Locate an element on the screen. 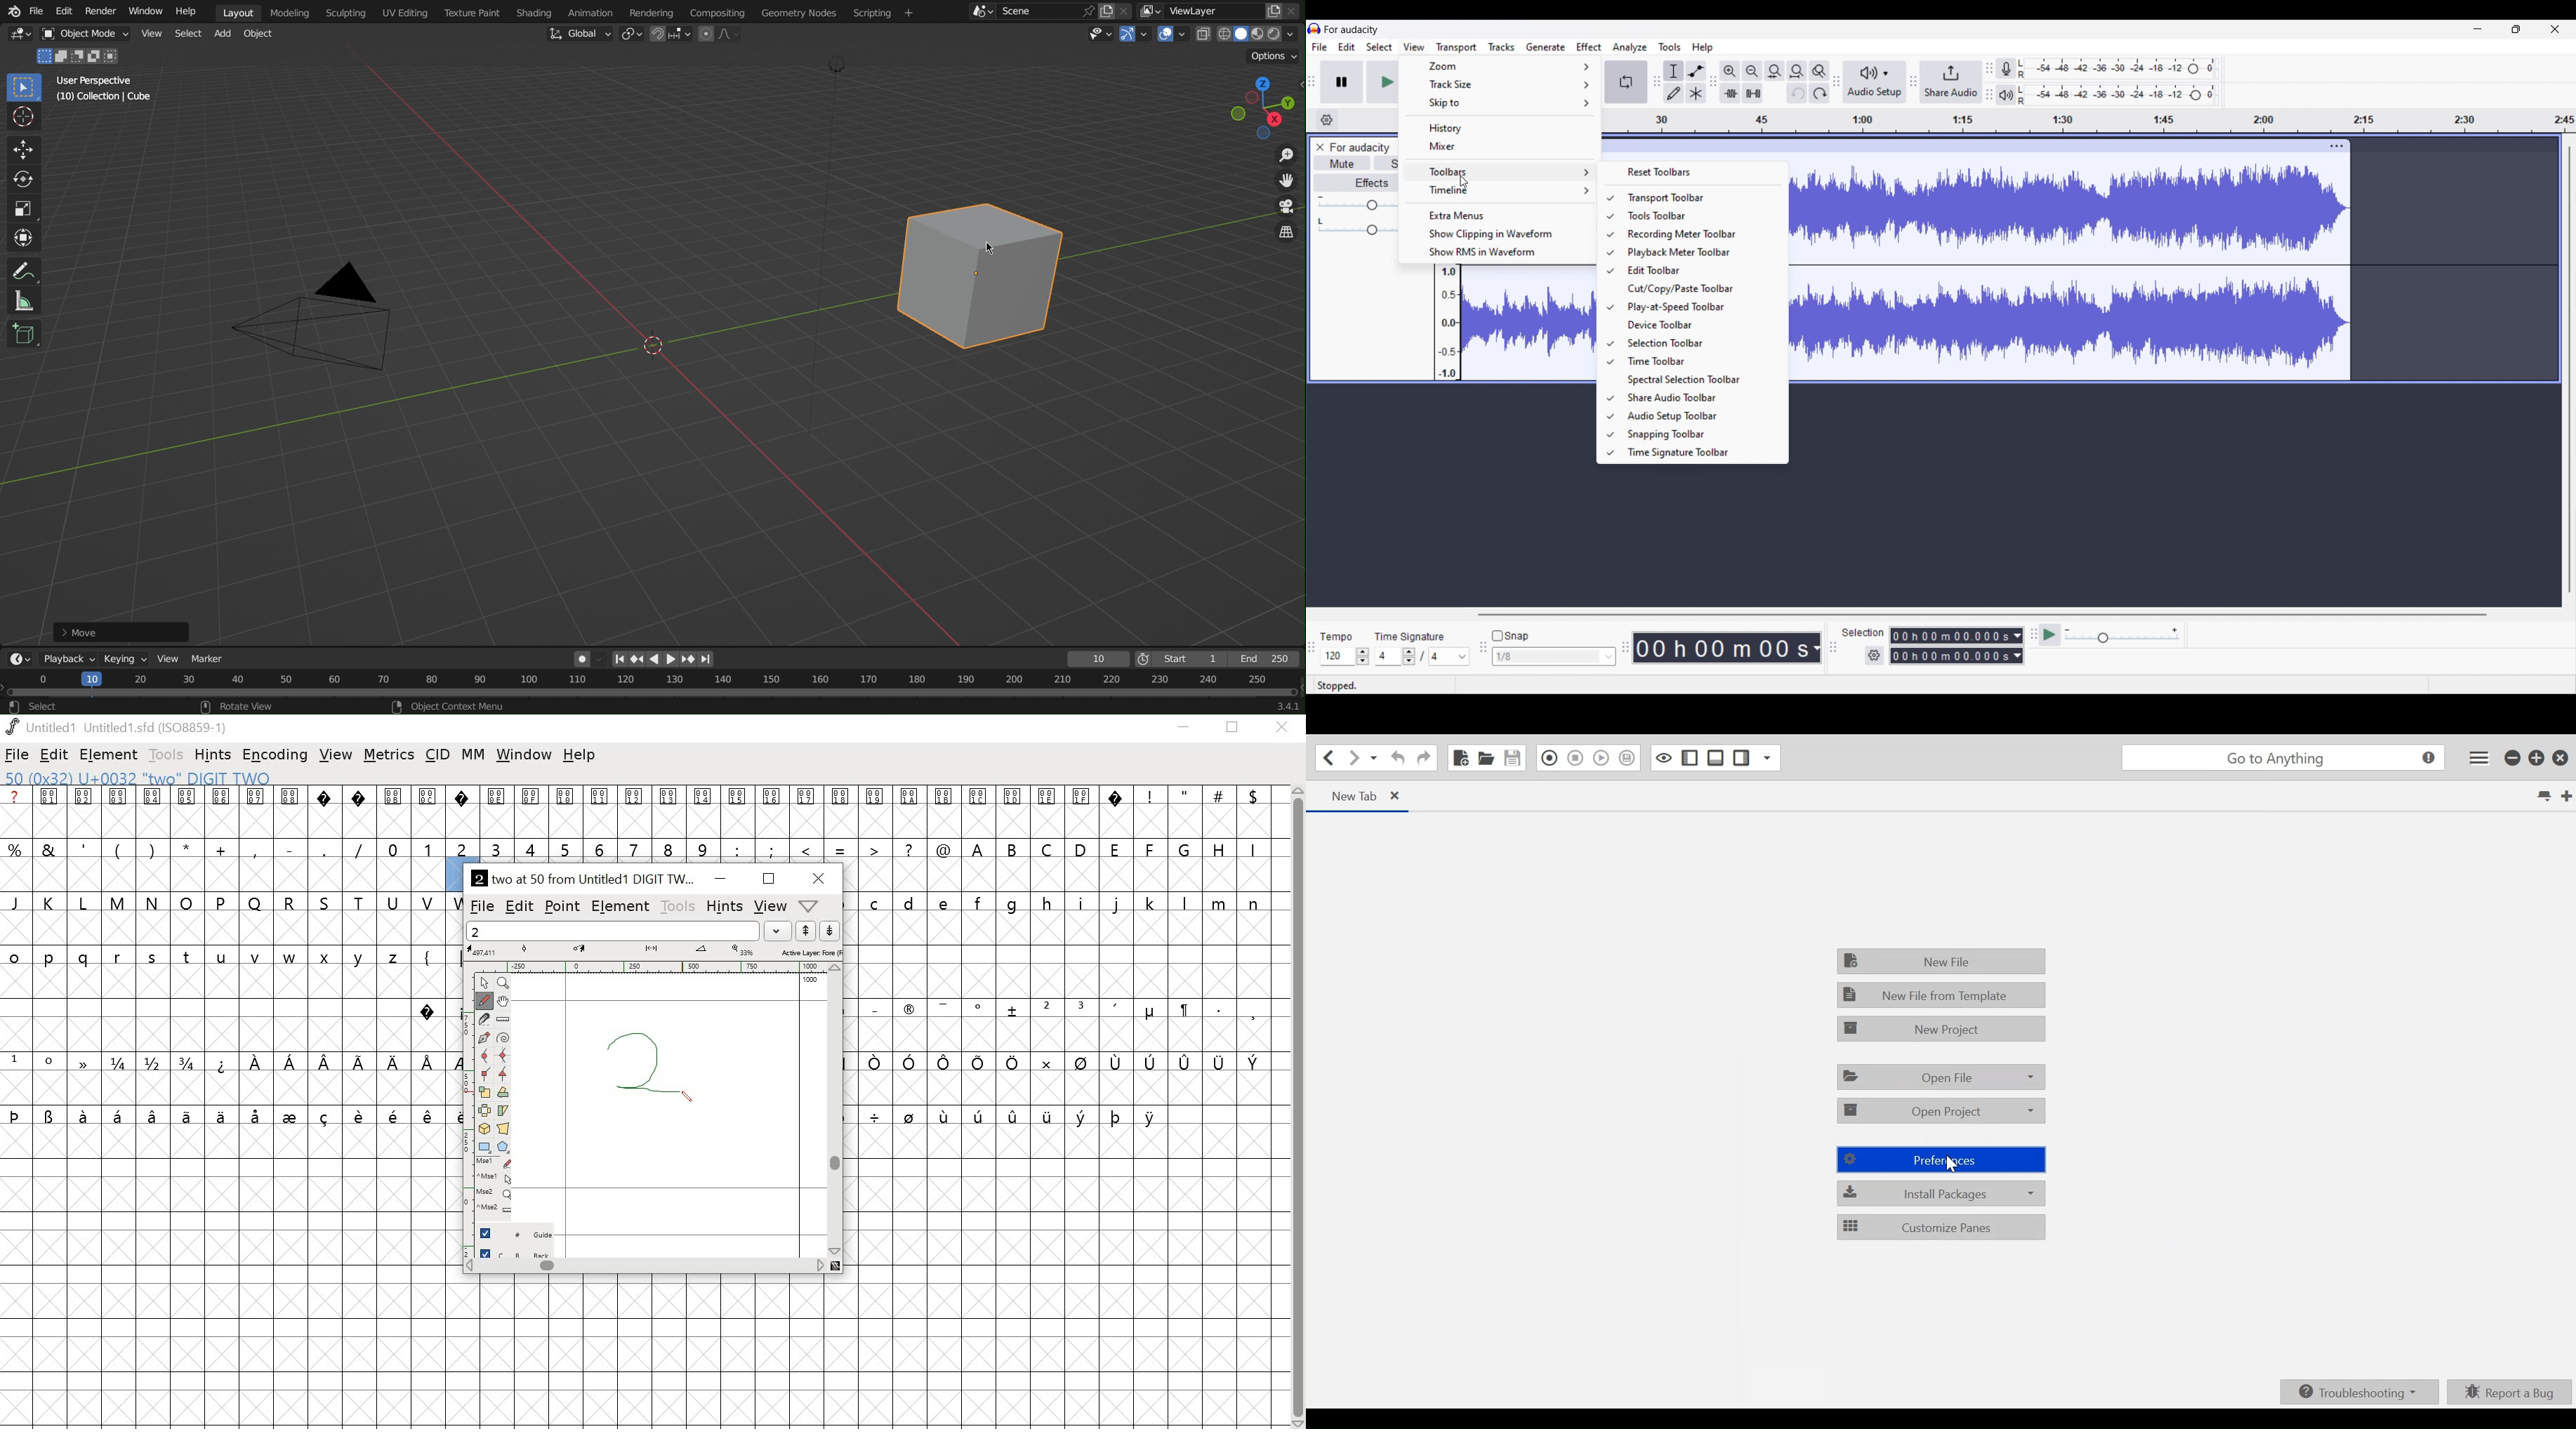 This screenshot has width=2576, height=1456. view is located at coordinates (770, 906).